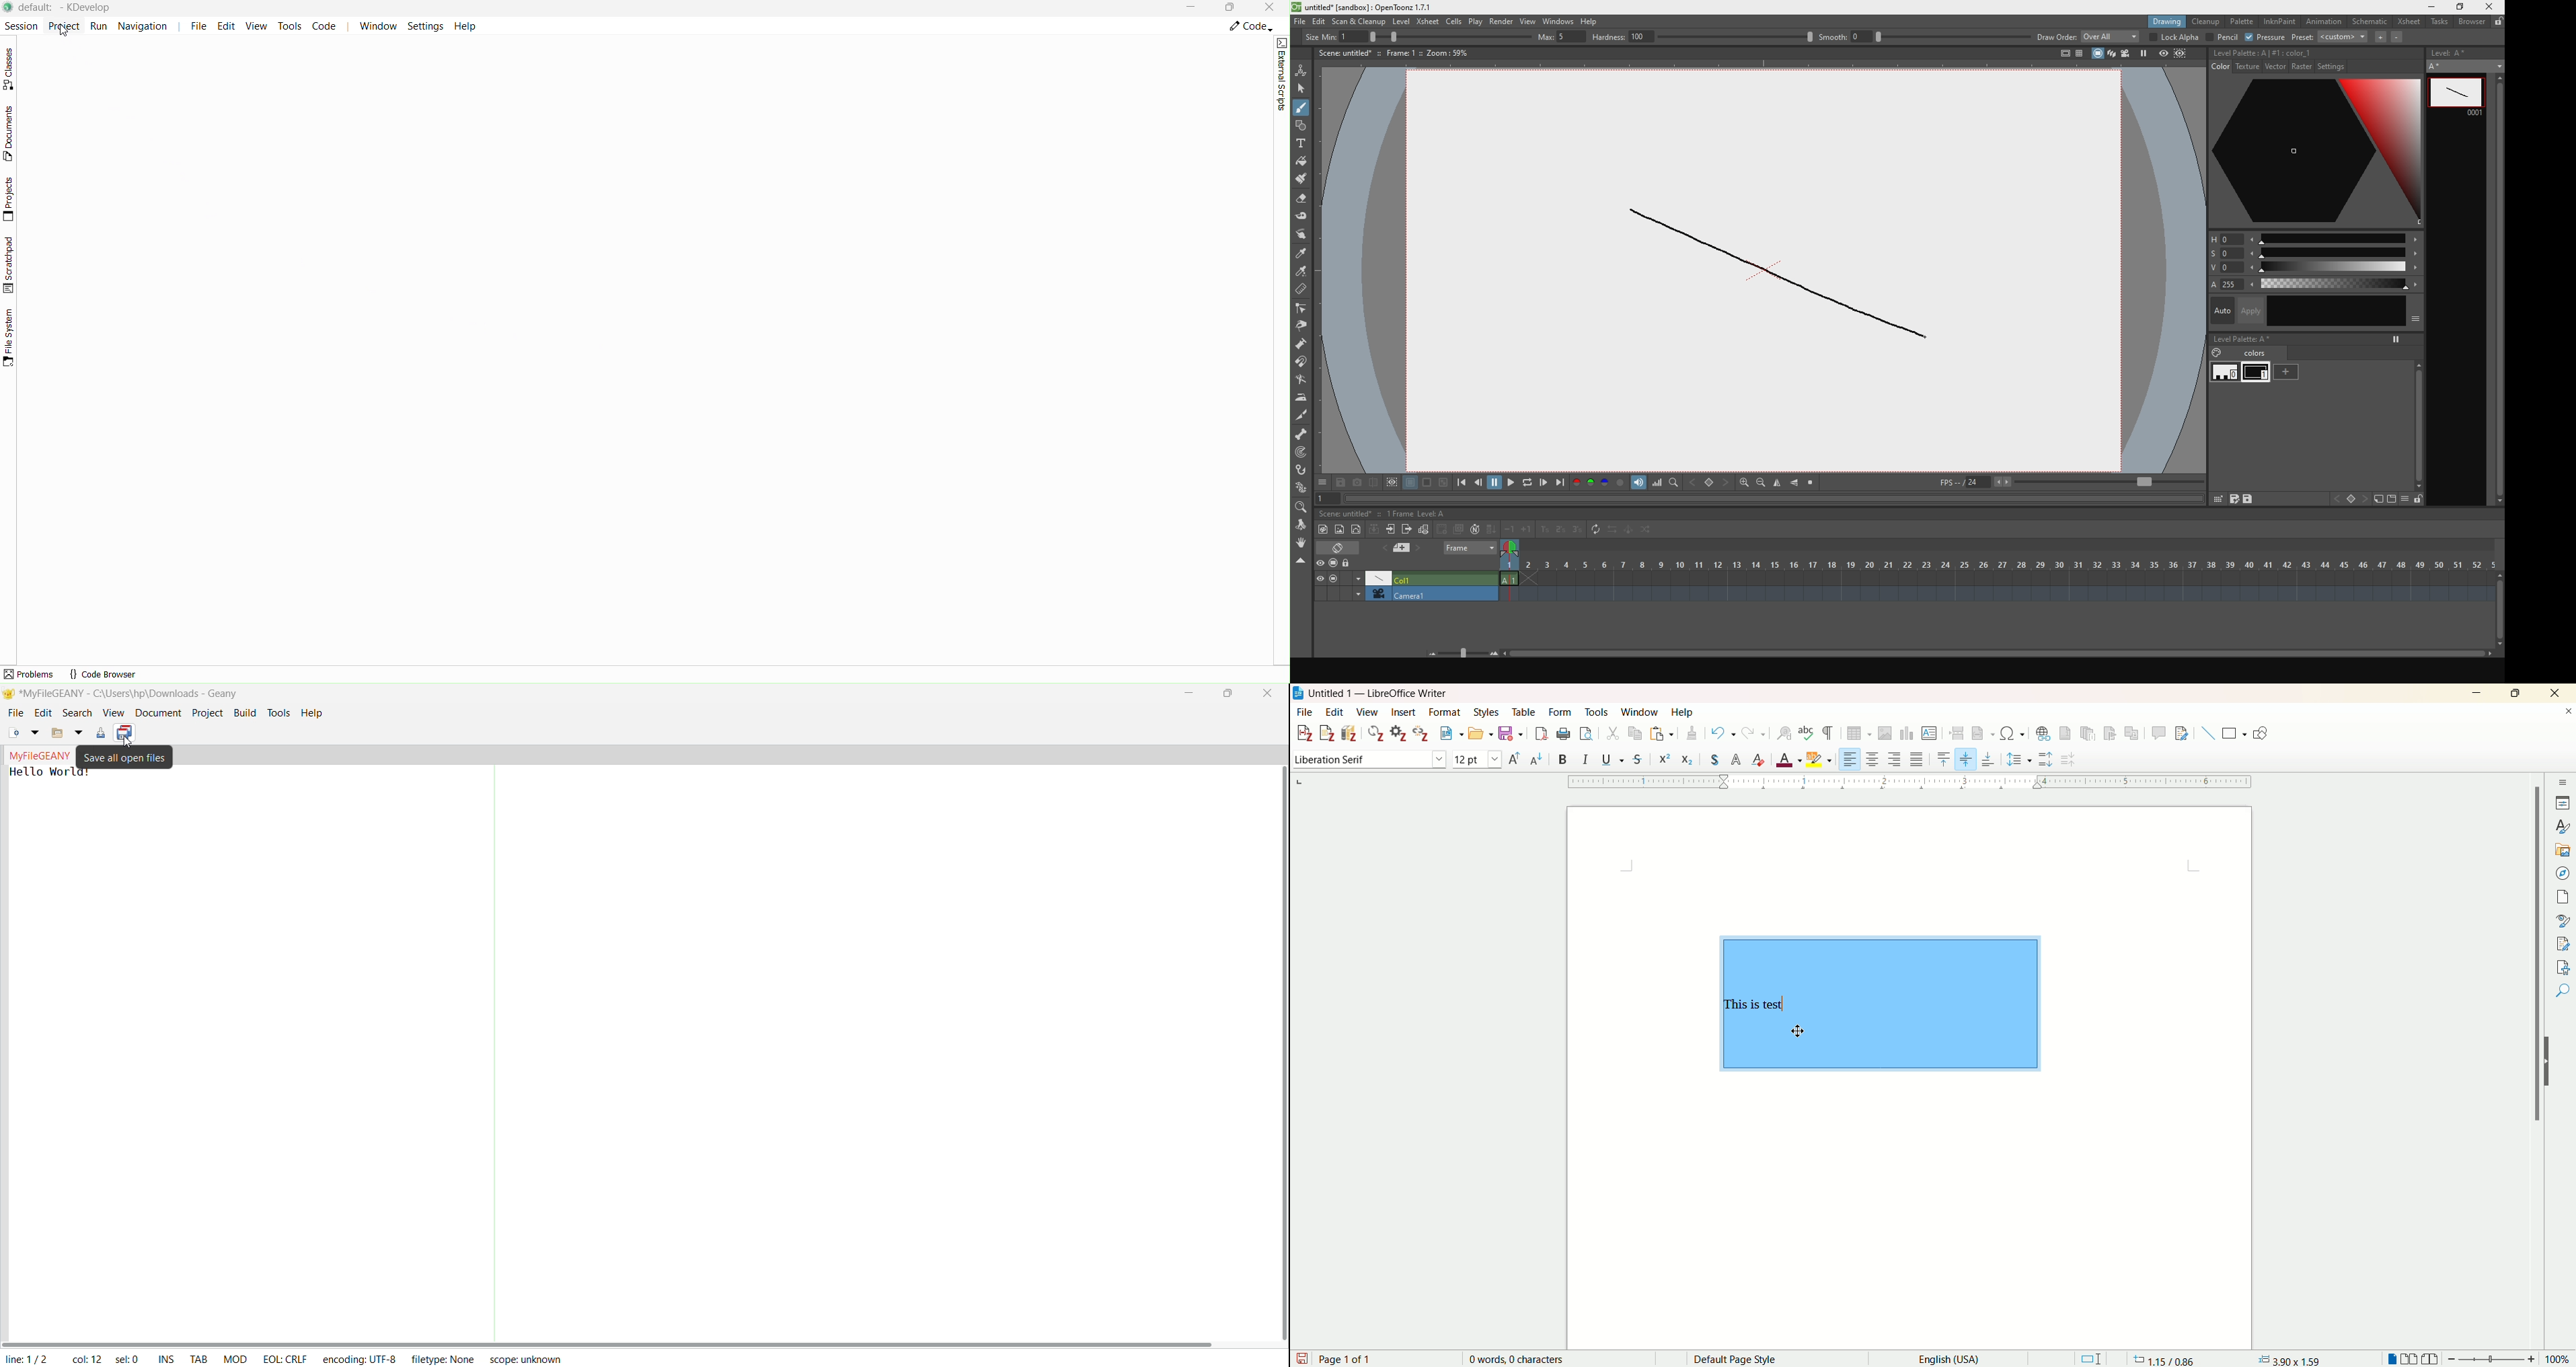 Image resolution: width=2576 pixels, height=1372 pixels. What do you see at coordinates (1955, 1358) in the screenshot?
I see `English(USA)` at bounding box center [1955, 1358].